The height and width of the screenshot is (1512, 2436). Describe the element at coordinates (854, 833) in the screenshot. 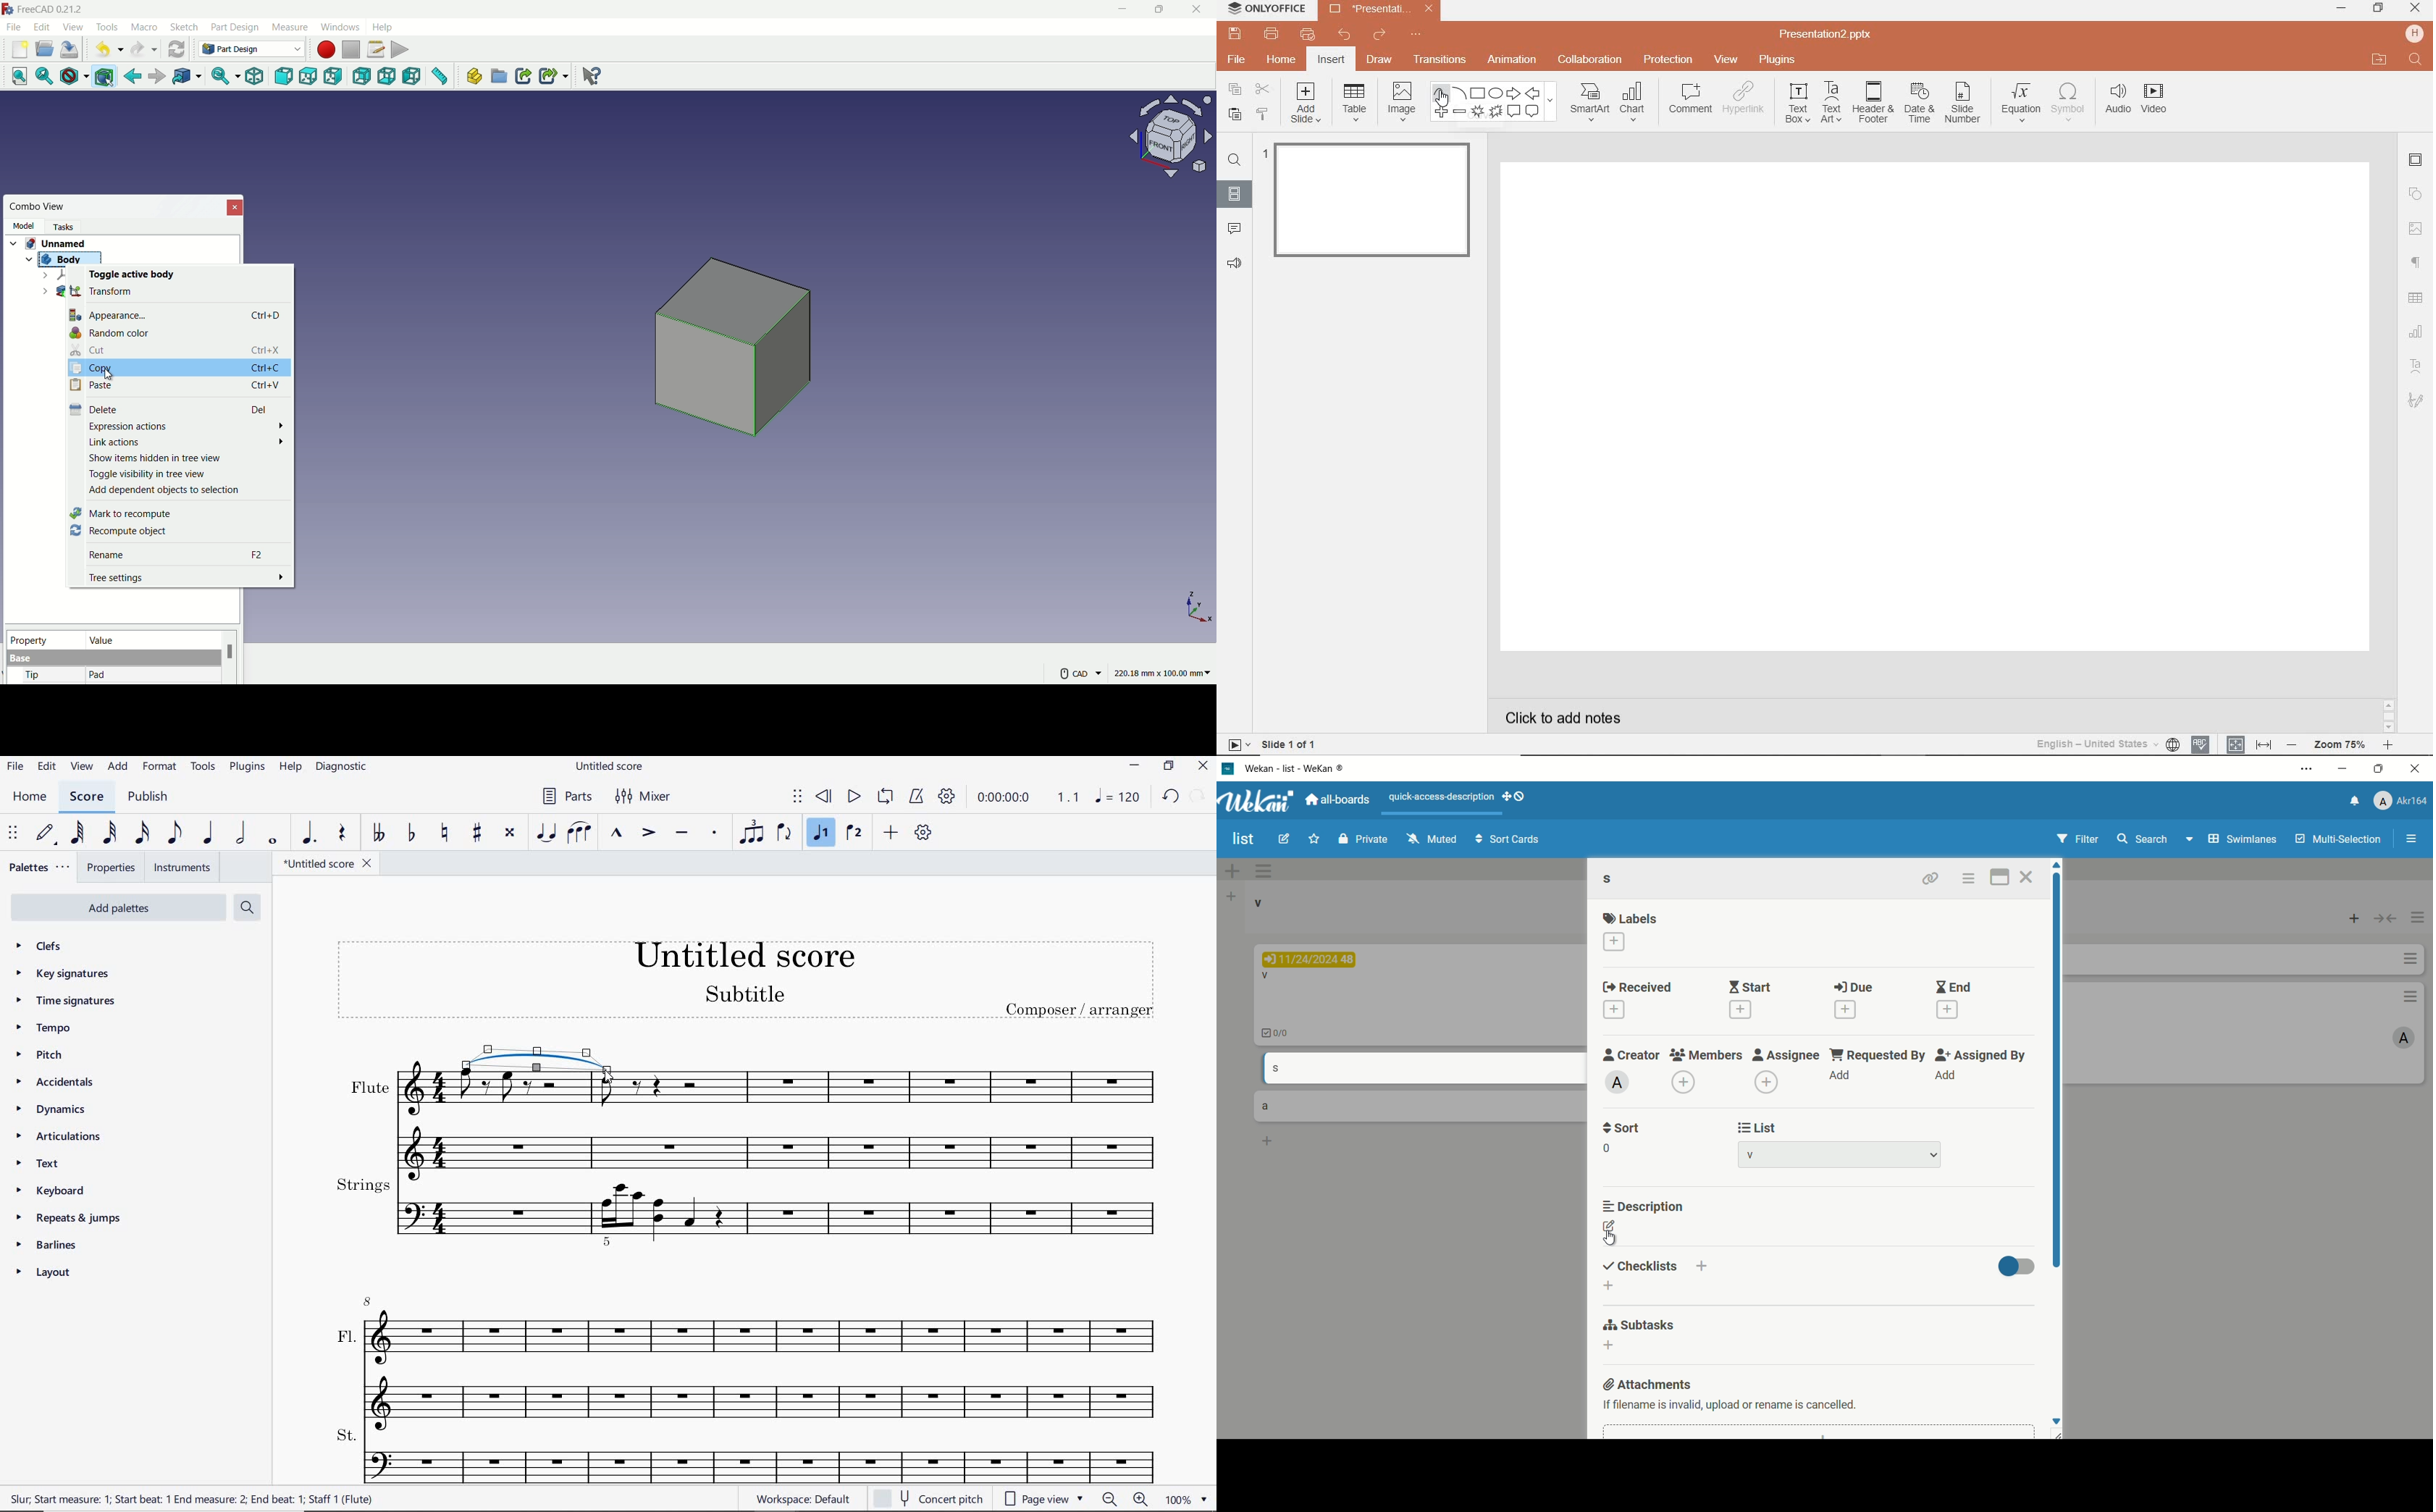

I see `VOICE 2` at that location.